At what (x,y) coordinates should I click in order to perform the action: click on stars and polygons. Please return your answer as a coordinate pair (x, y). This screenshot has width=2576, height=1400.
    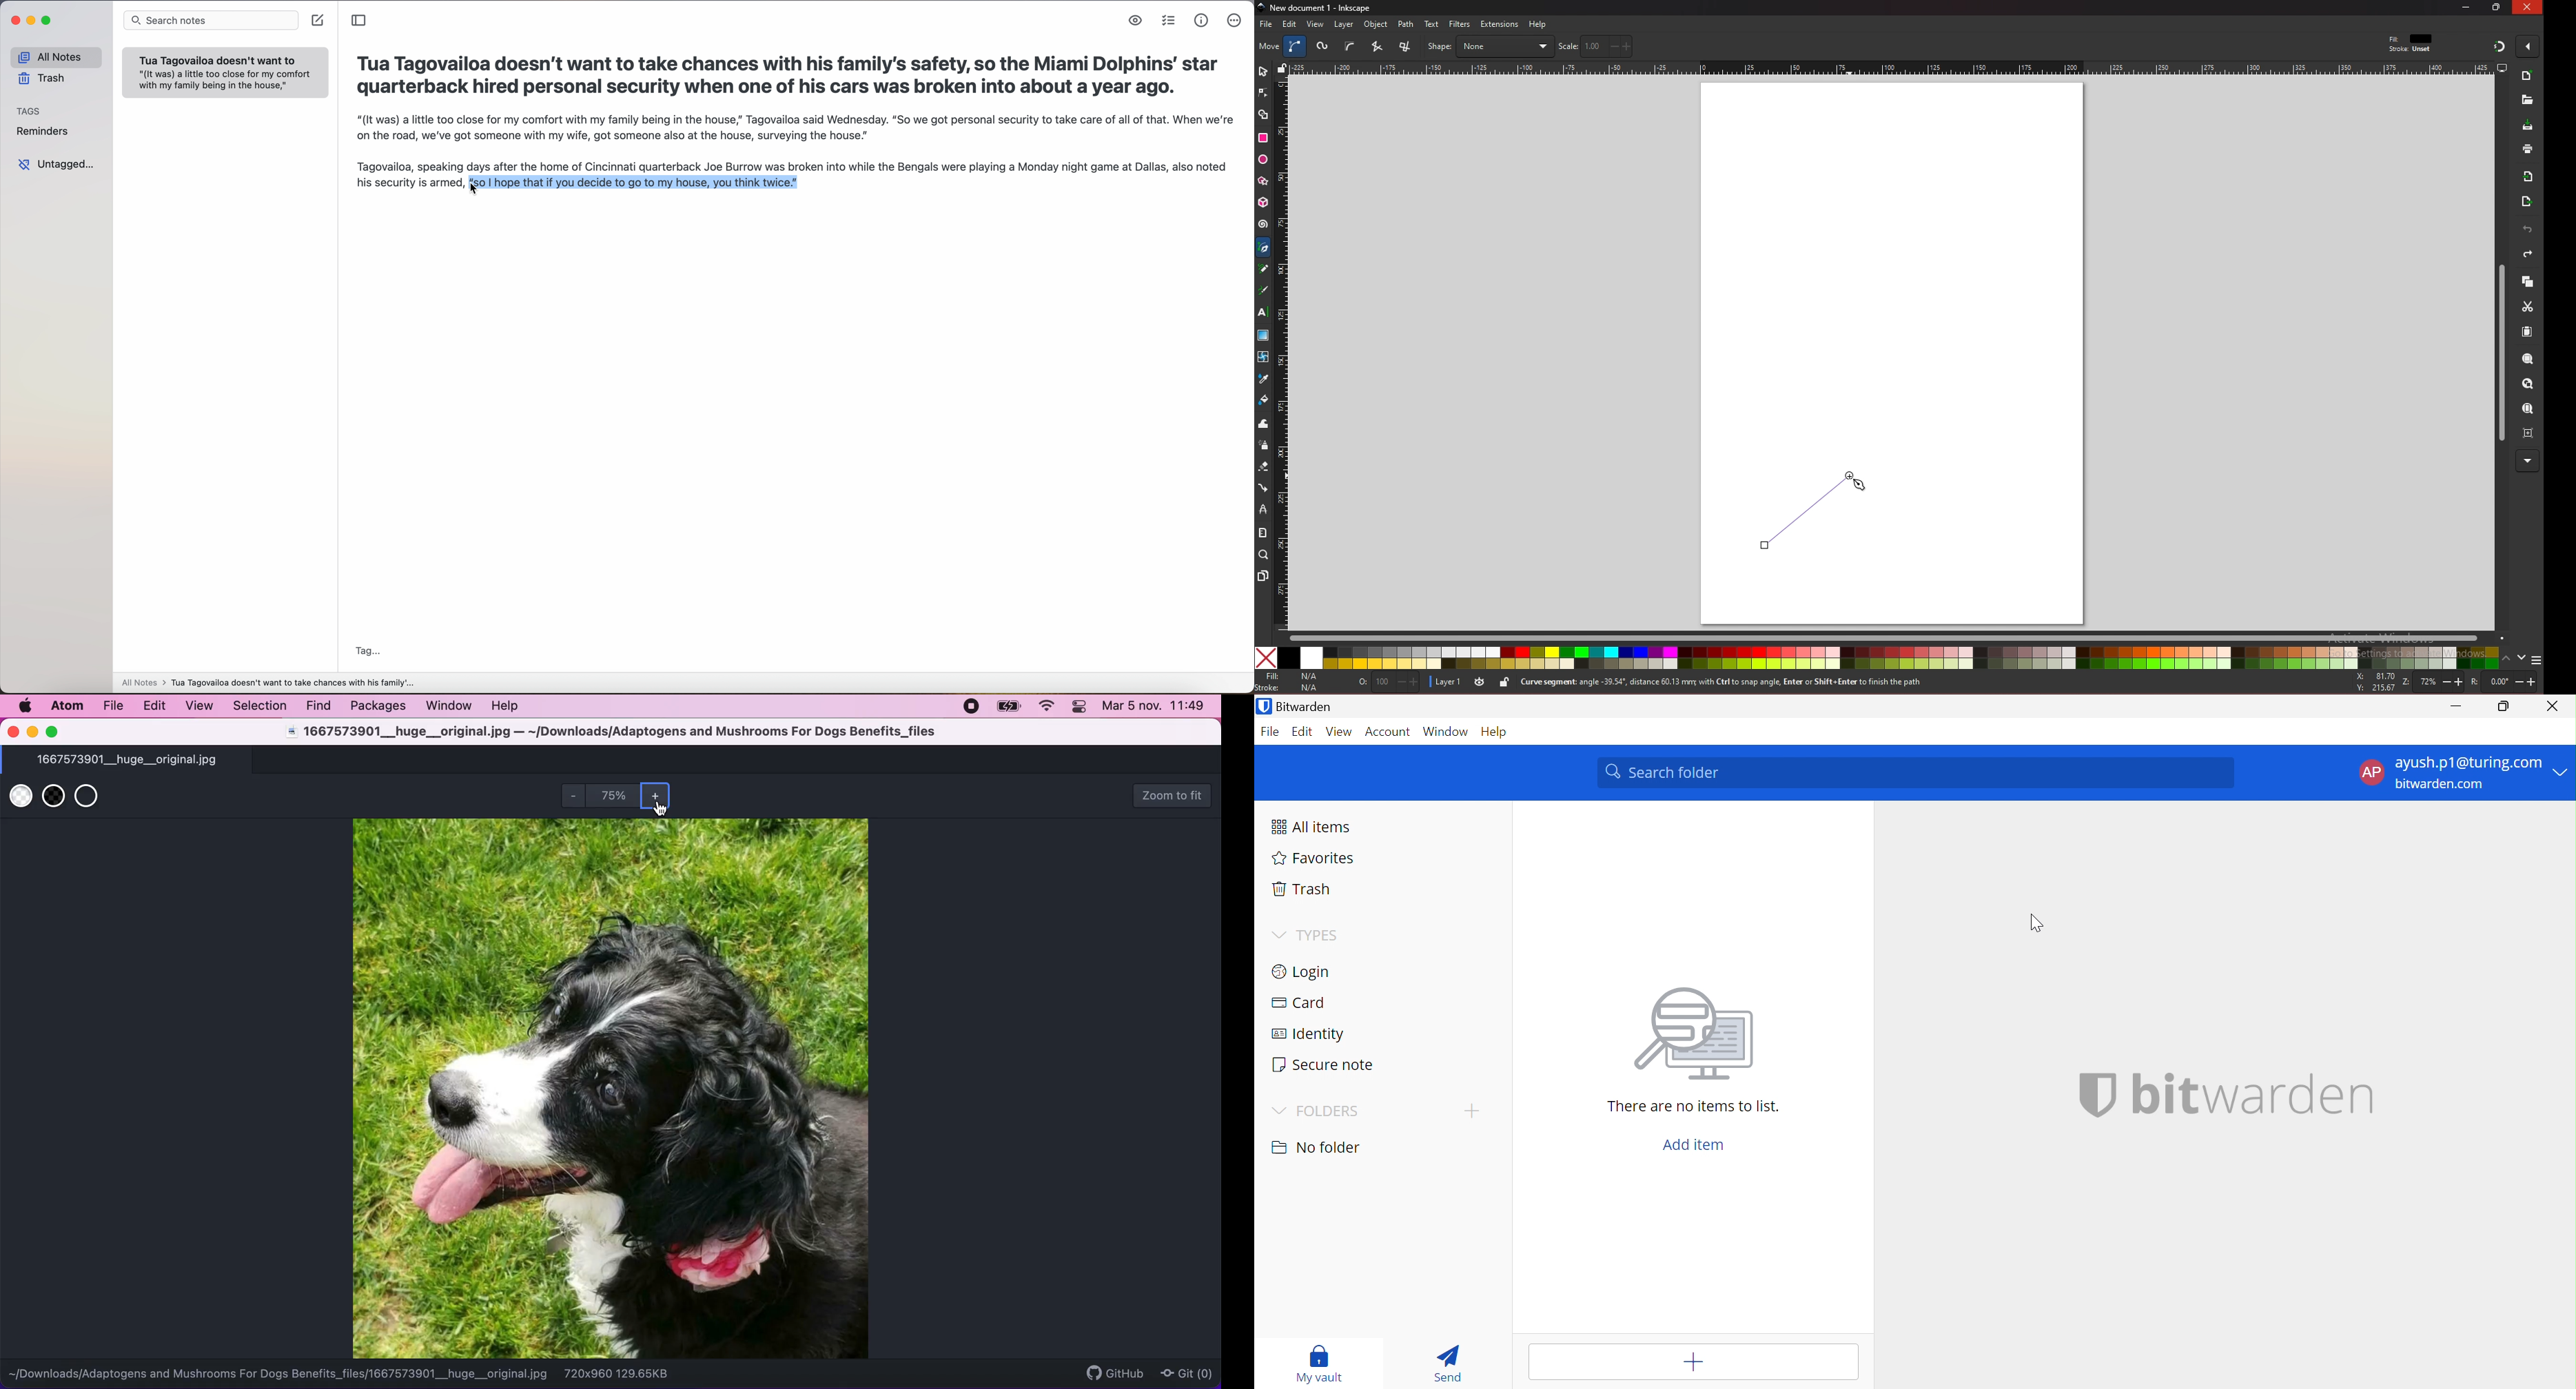
    Looking at the image, I should click on (1264, 181).